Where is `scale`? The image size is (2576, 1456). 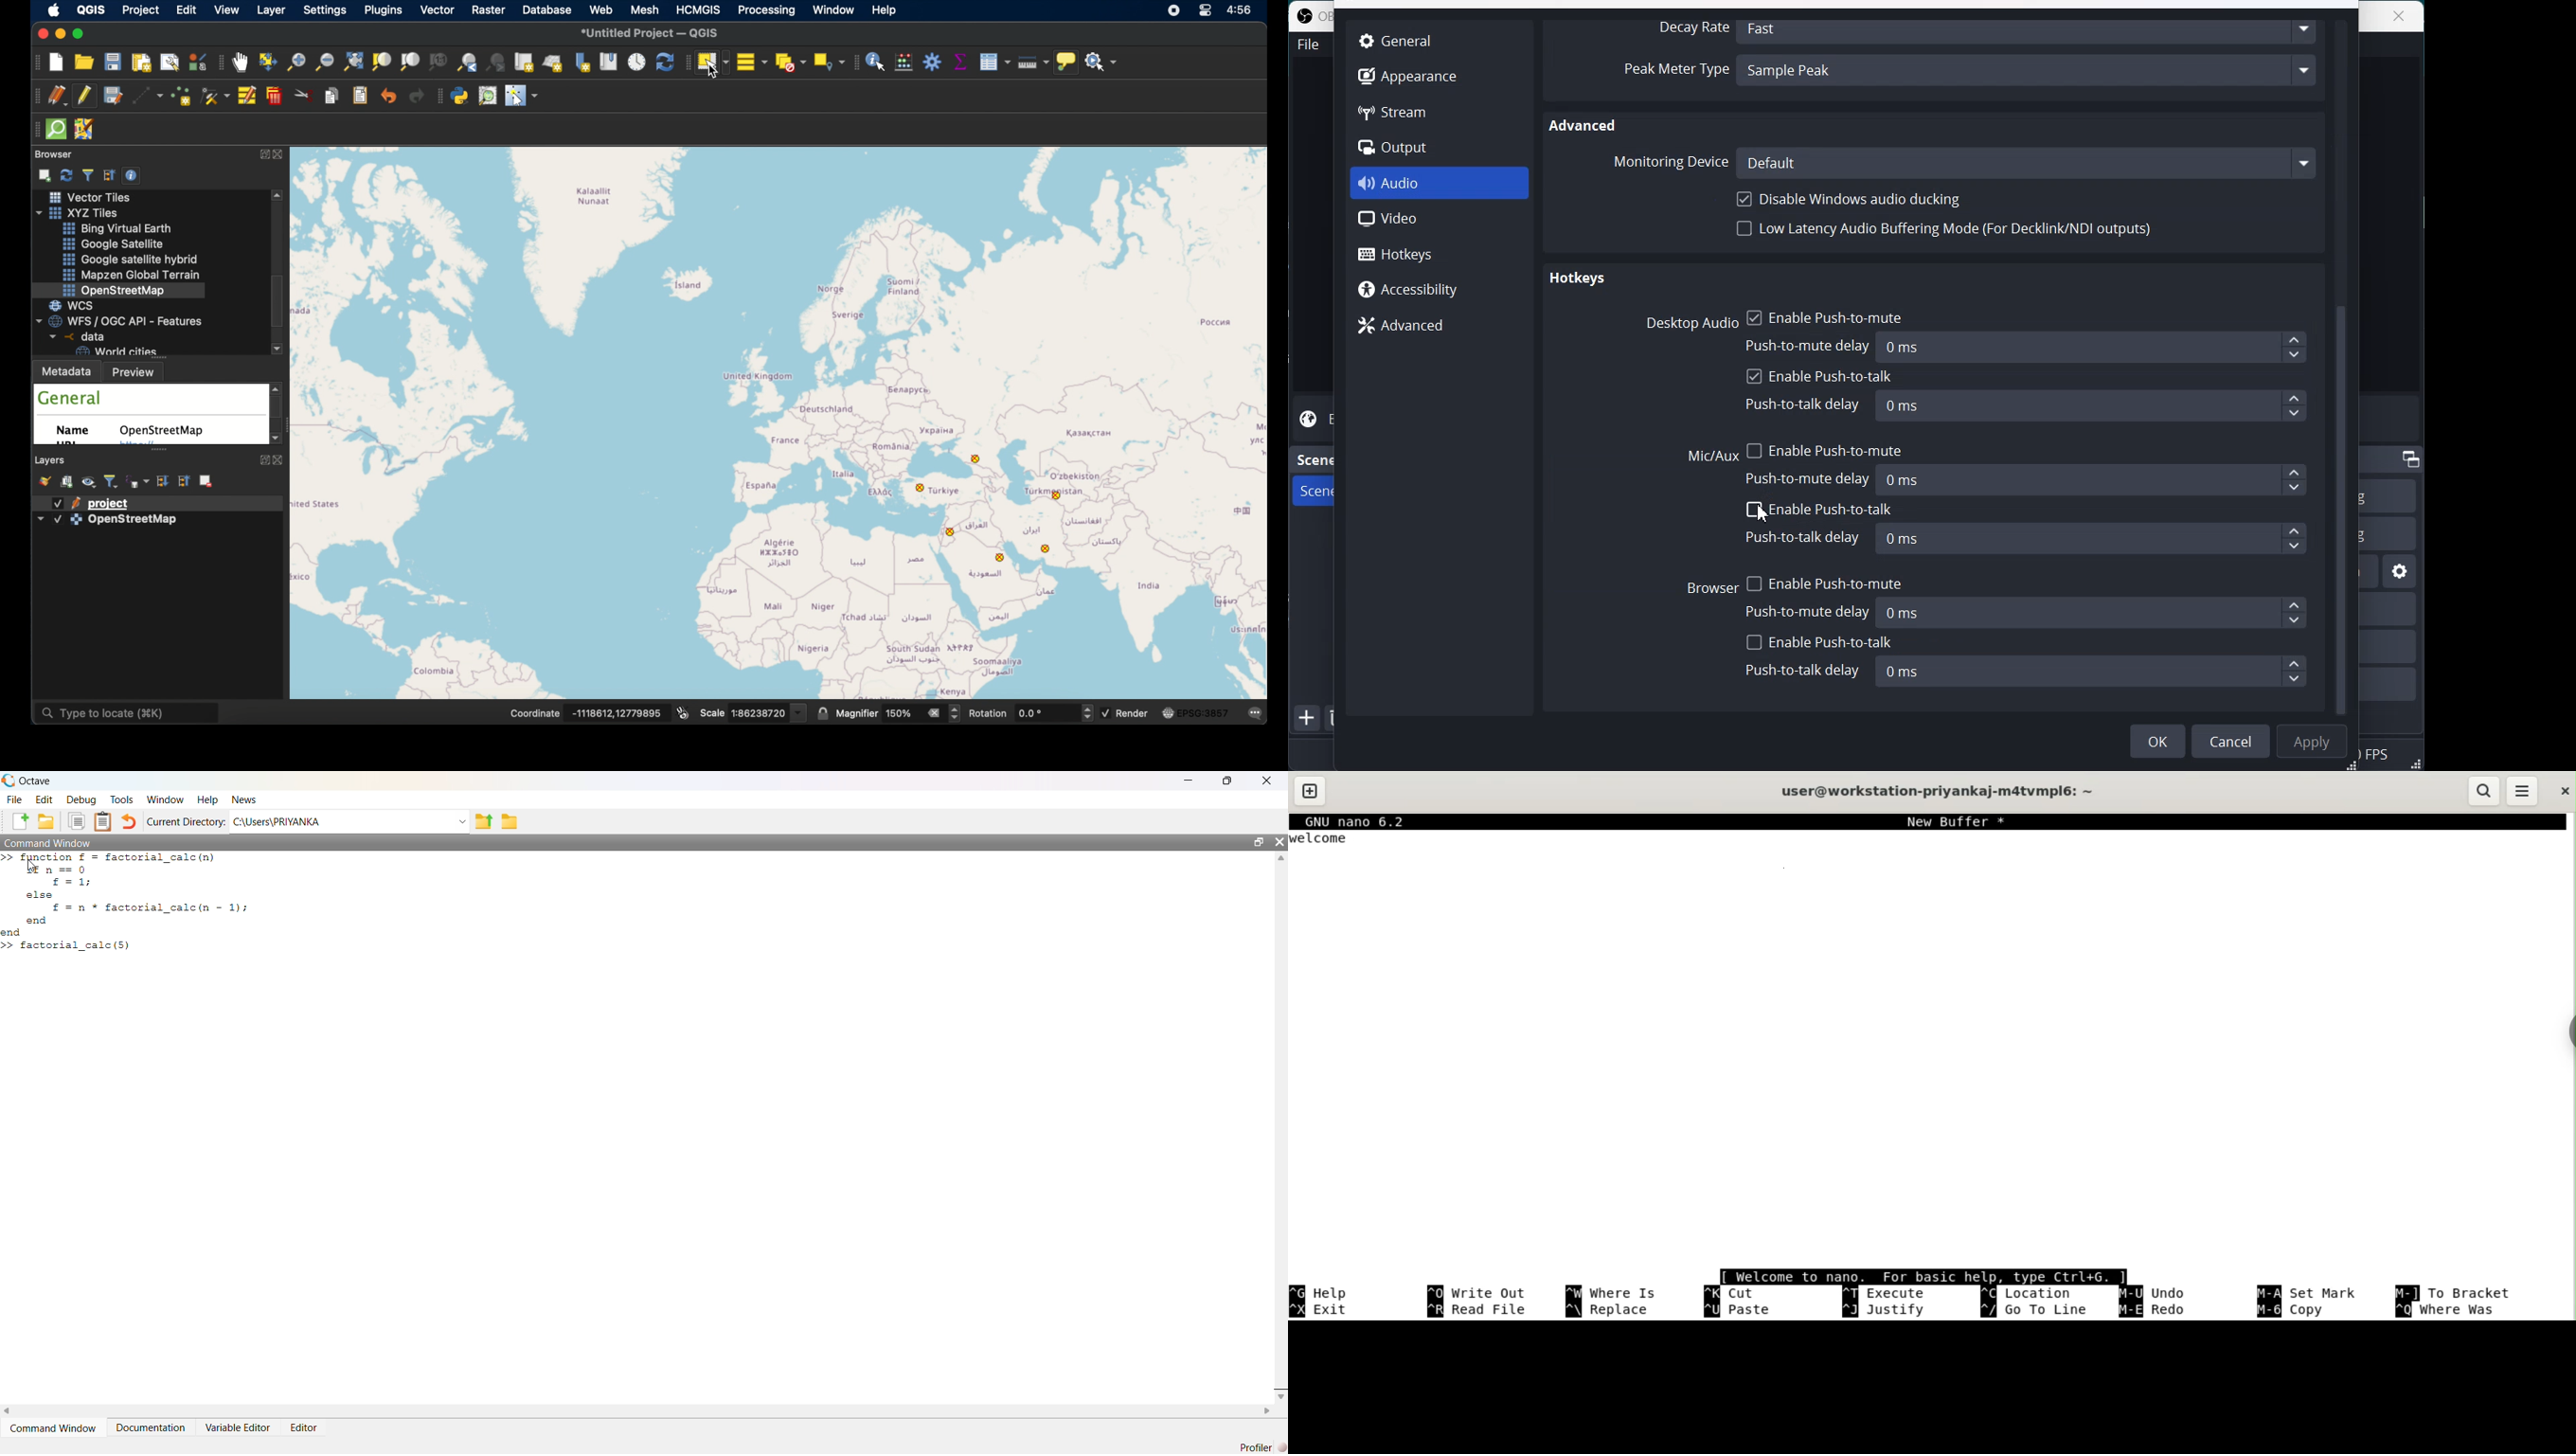 scale is located at coordinates (711, 715).